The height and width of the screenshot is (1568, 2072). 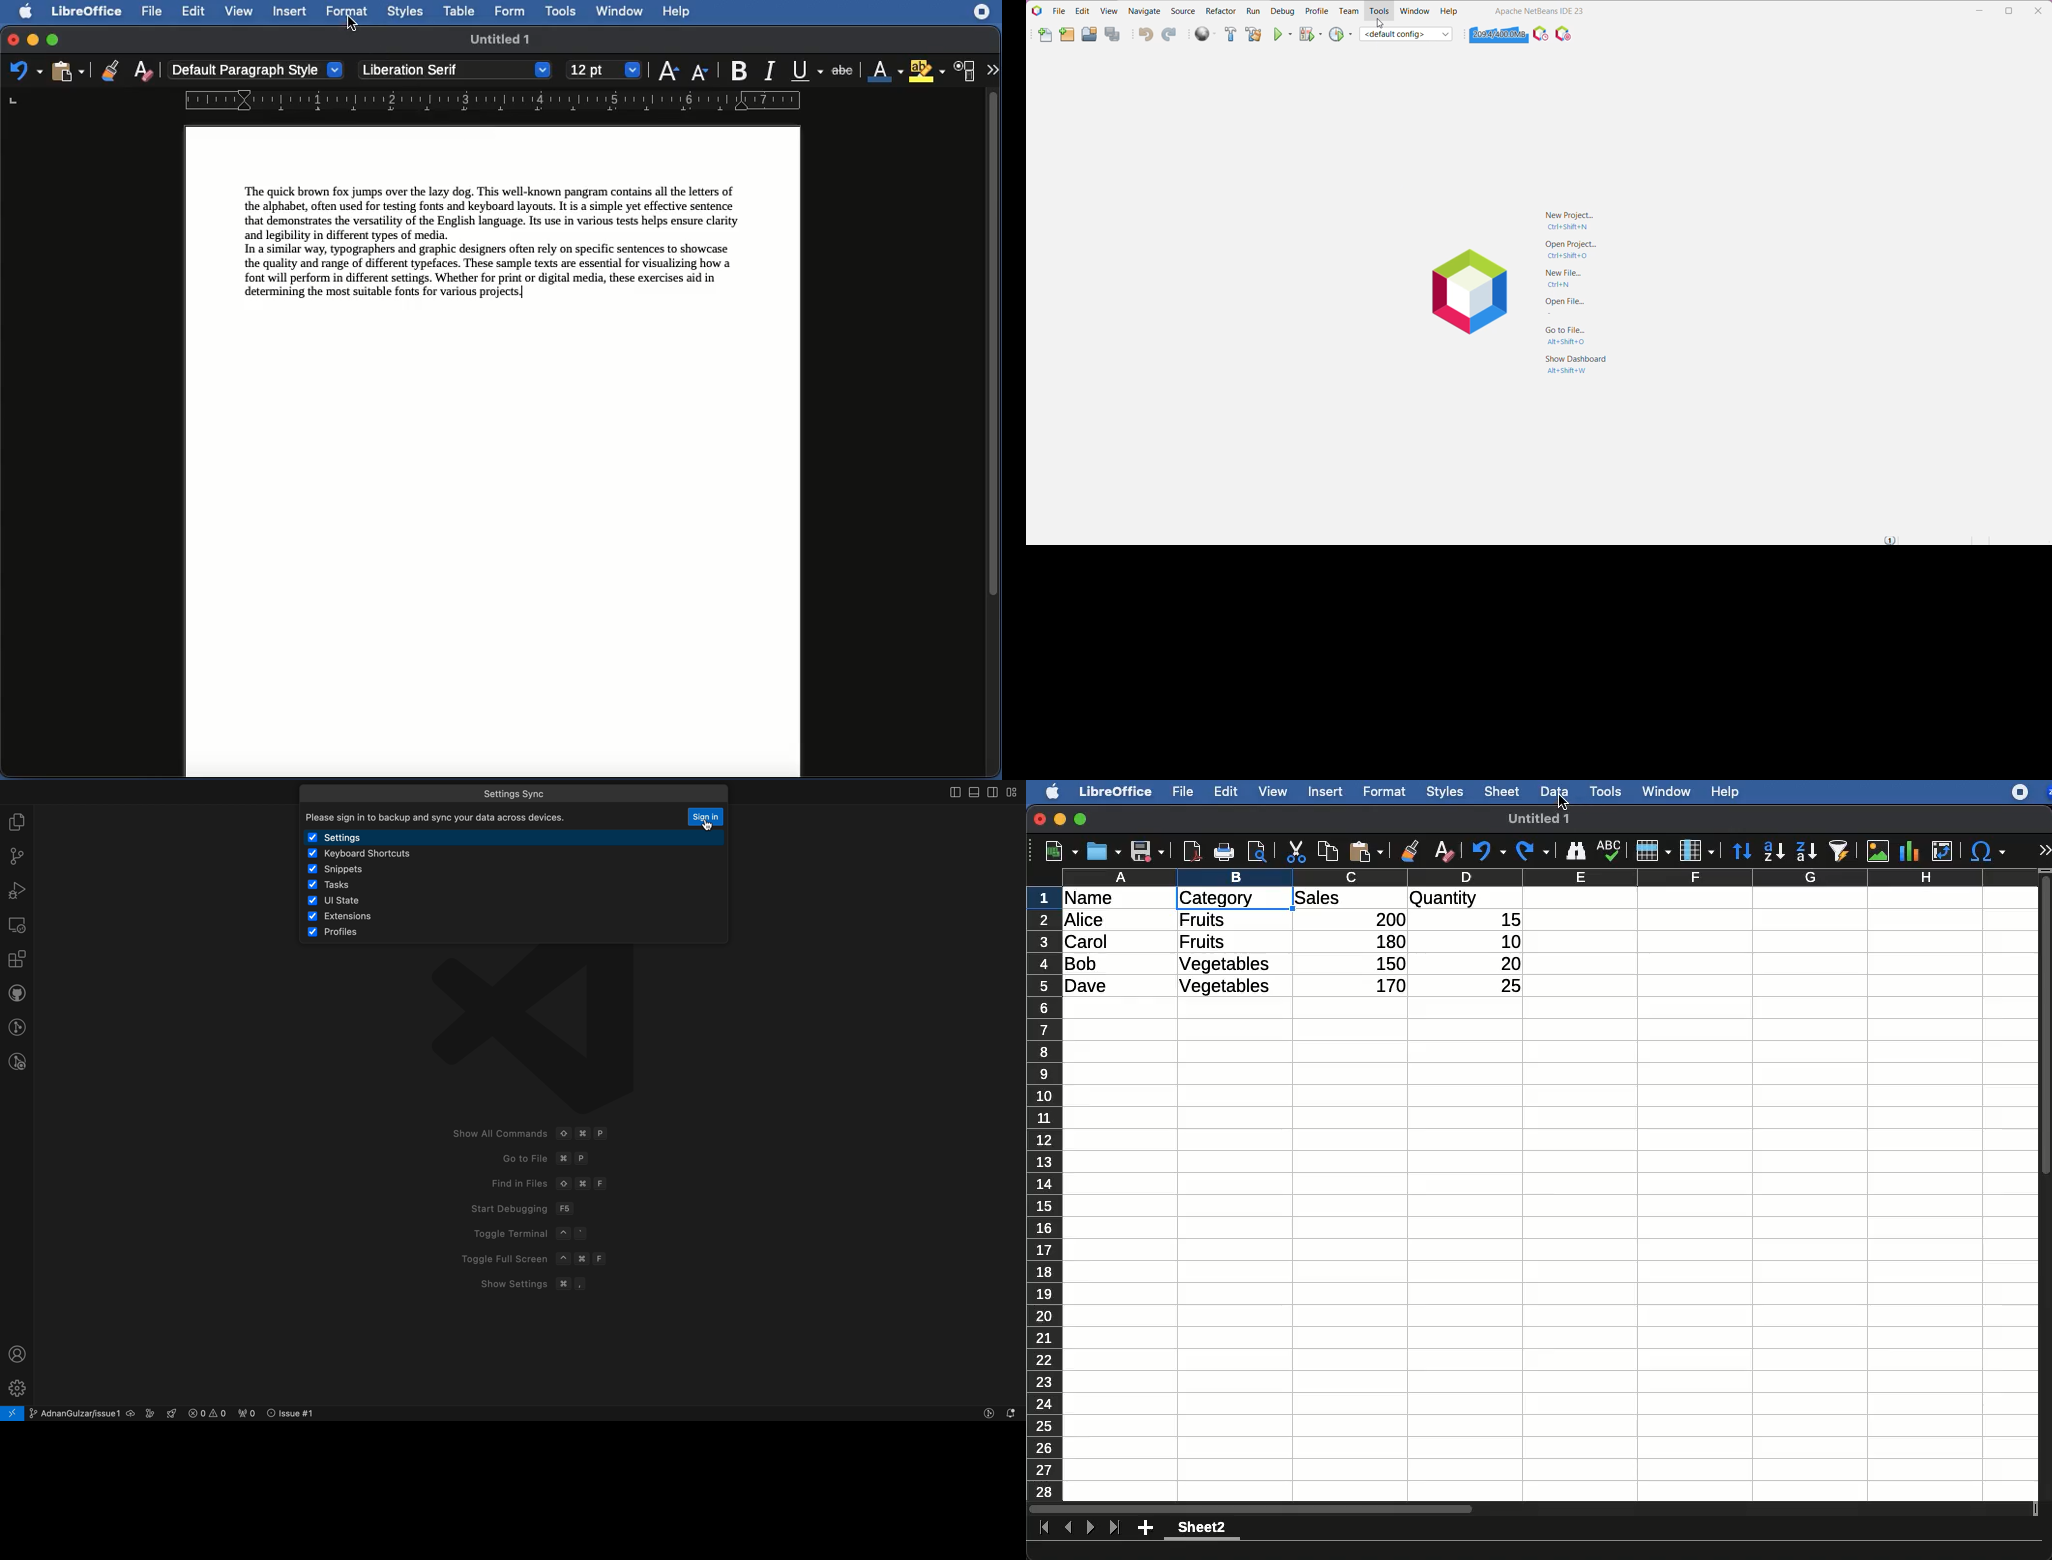 What do you see at coordinates (256, 71) in the screenshot?
I see `Default paragraph styl` at bounding box center [256, 71].